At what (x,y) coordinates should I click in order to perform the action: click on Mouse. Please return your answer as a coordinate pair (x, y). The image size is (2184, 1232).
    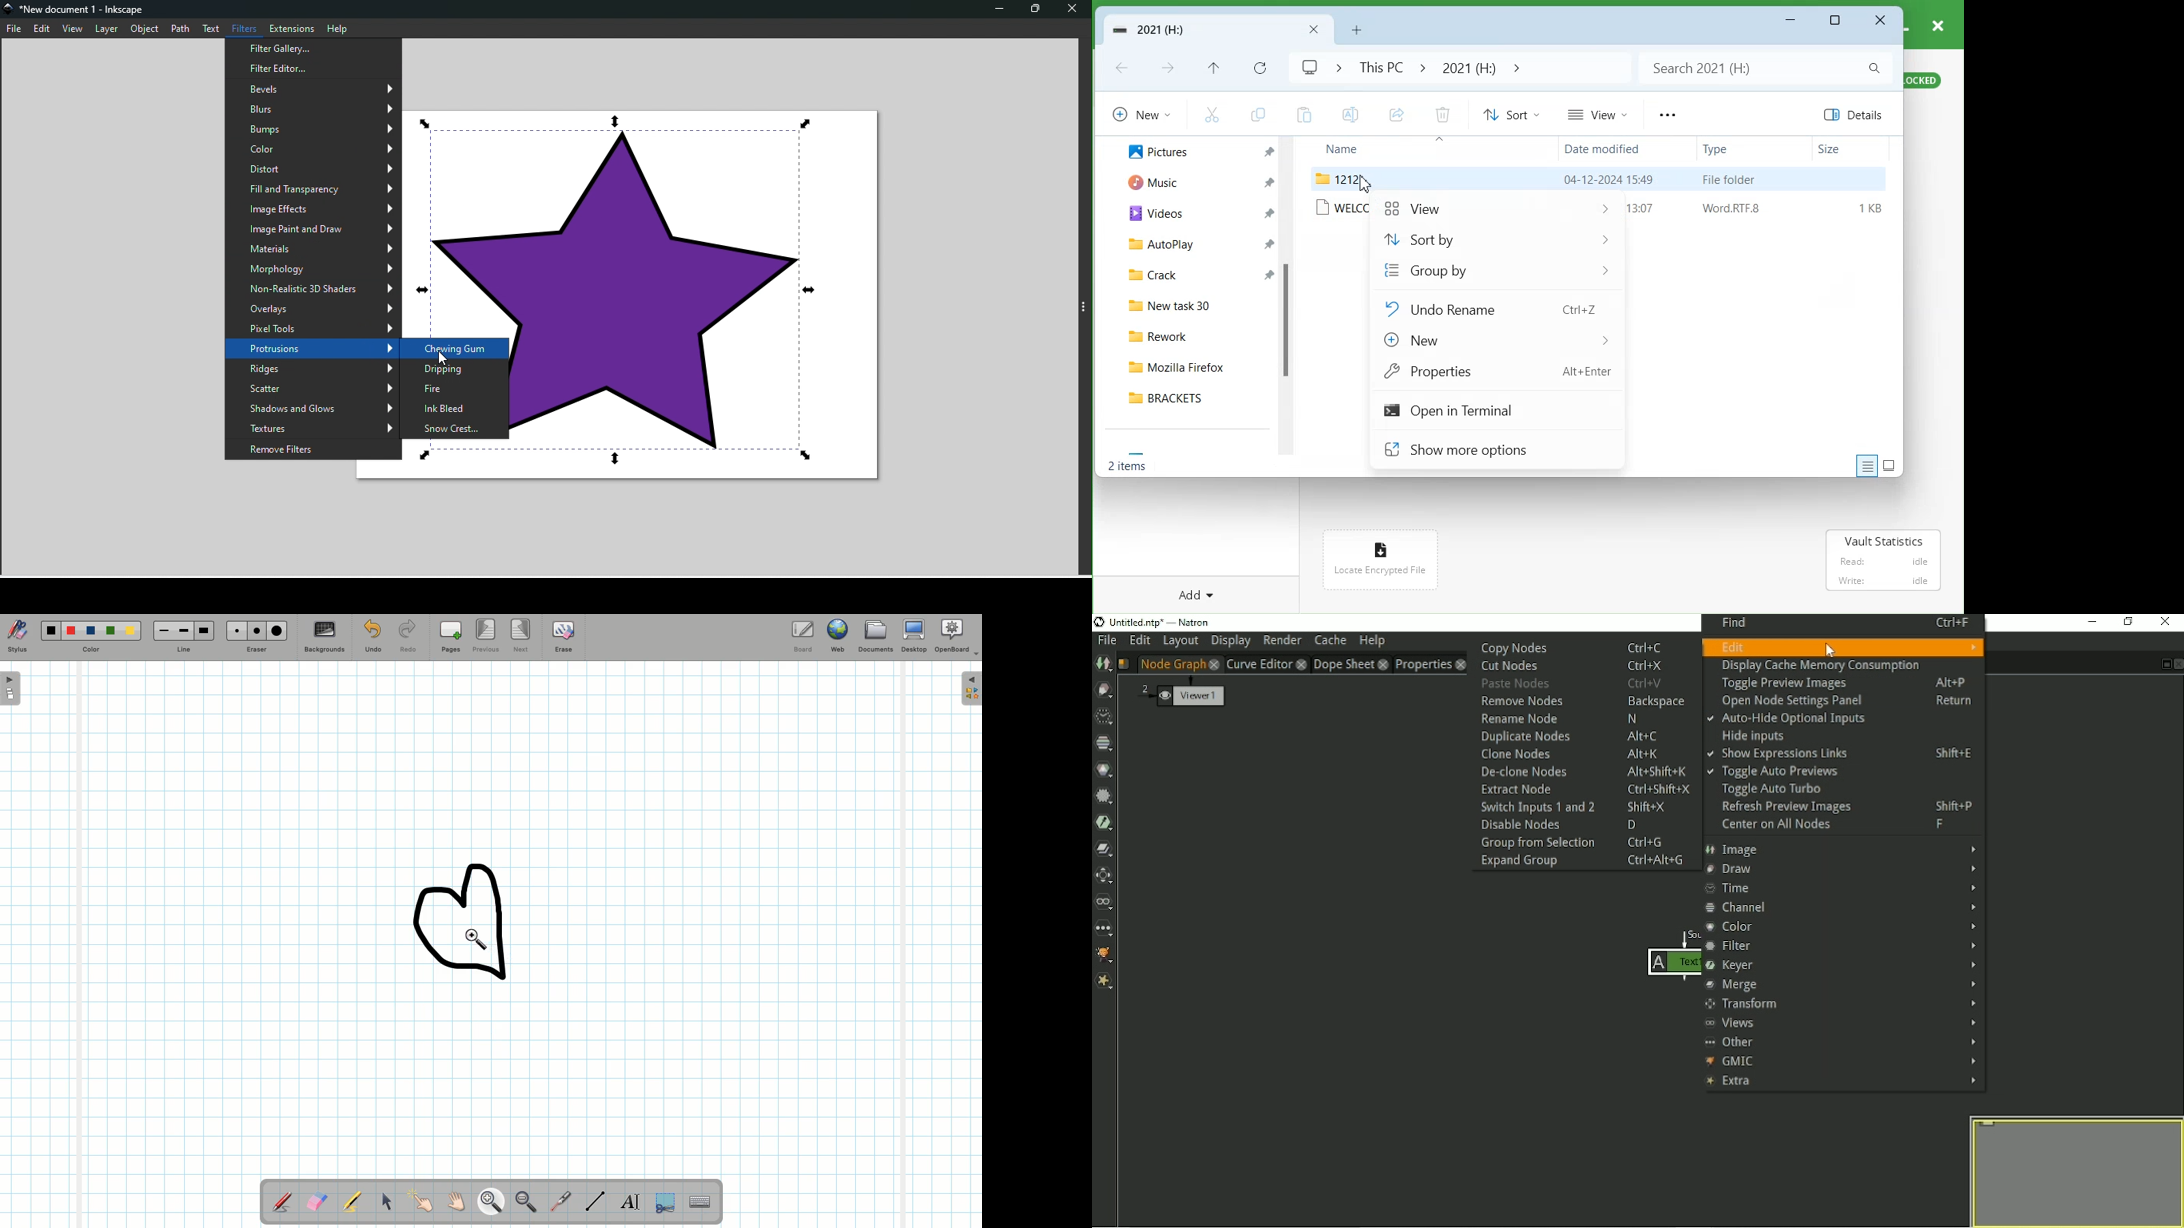
    Looking at the image, I should click on (387, 1203).